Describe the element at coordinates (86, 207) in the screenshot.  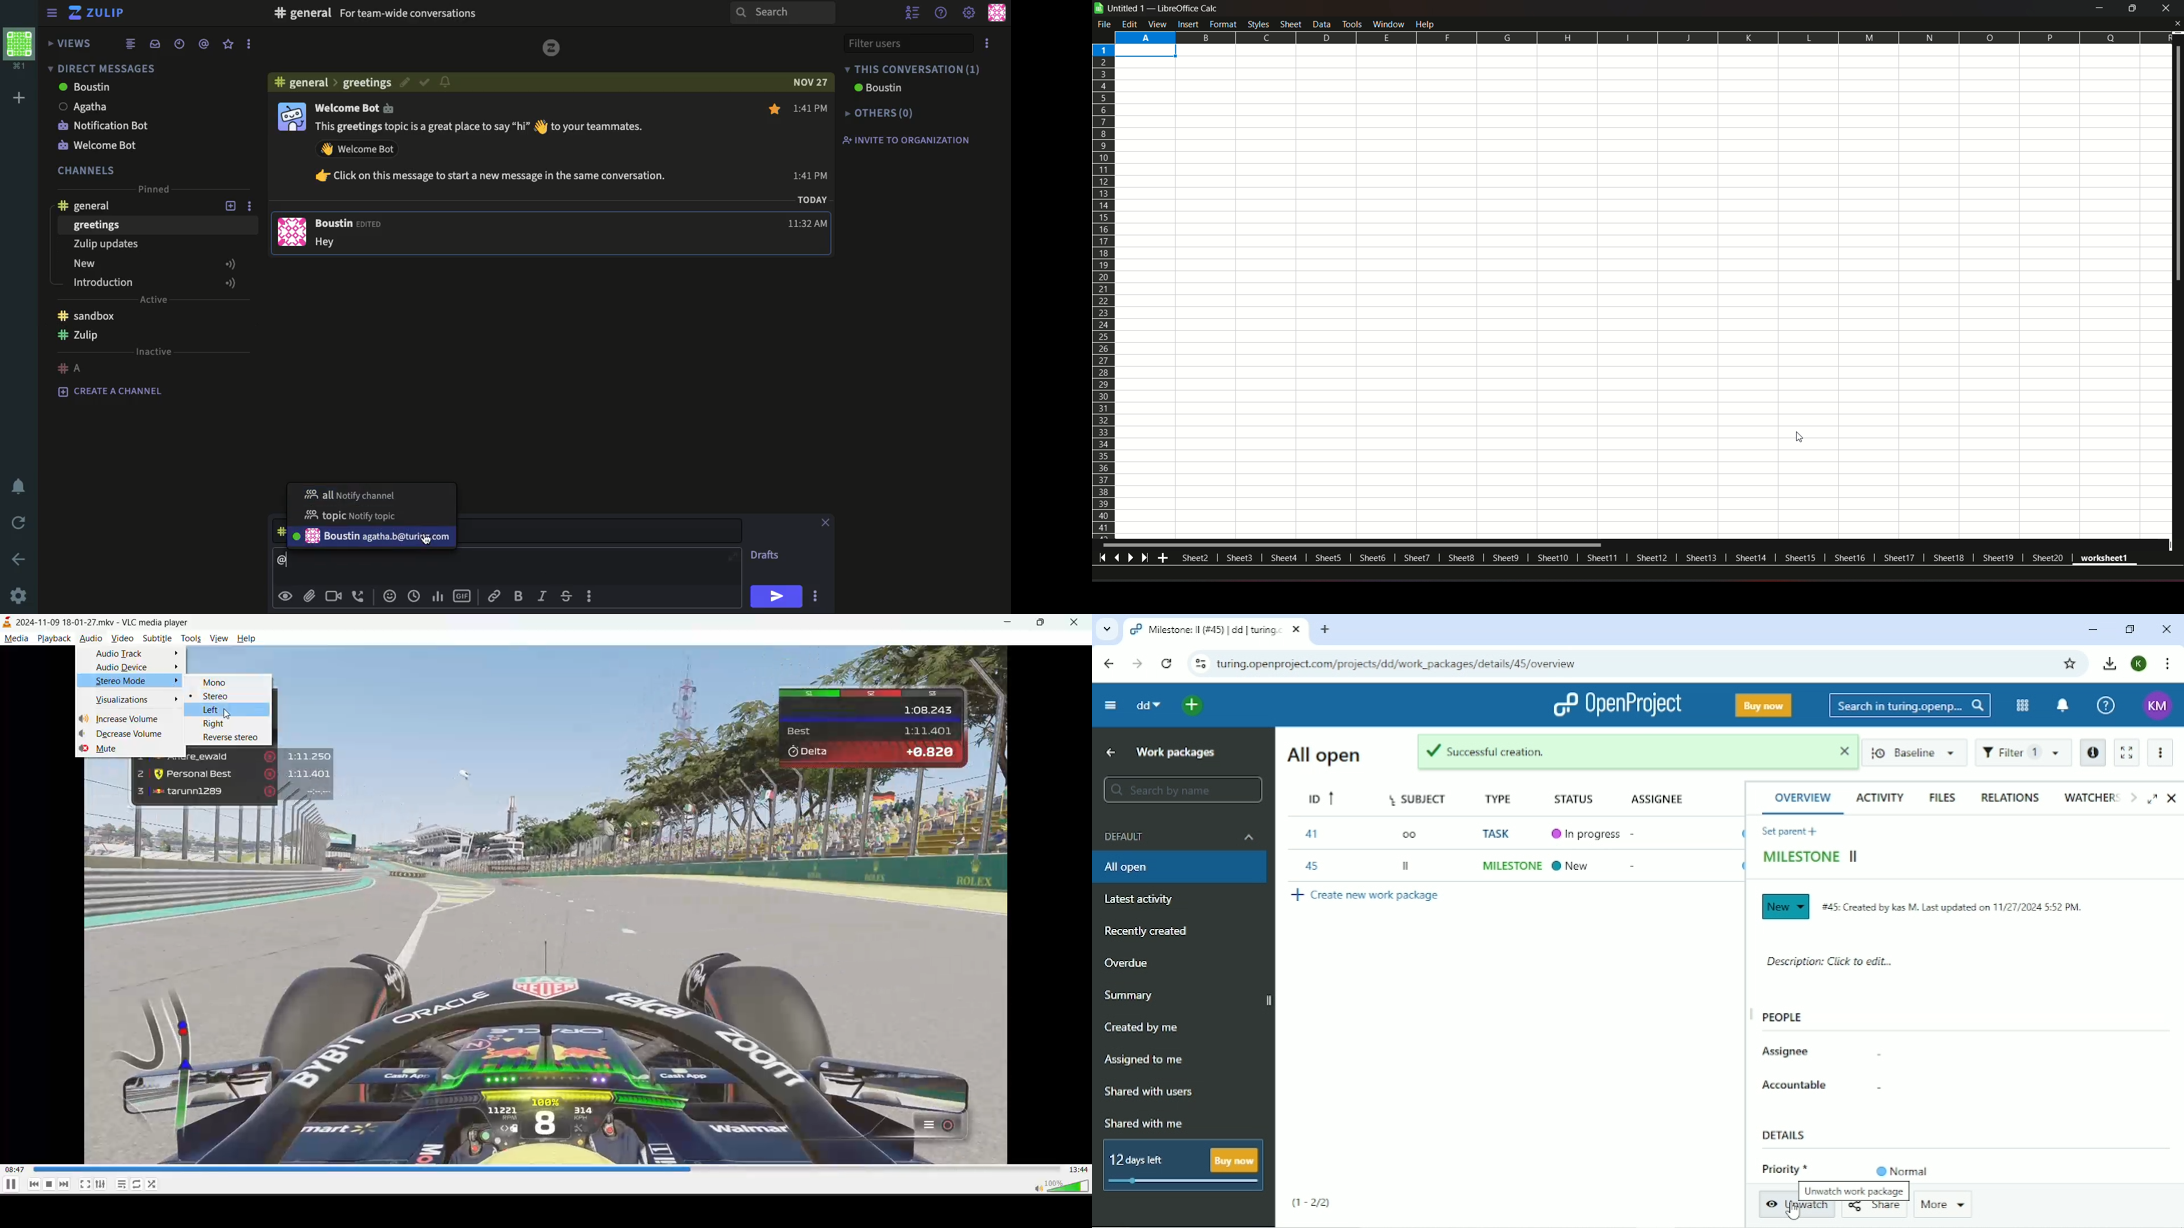
I see `general` at that location.